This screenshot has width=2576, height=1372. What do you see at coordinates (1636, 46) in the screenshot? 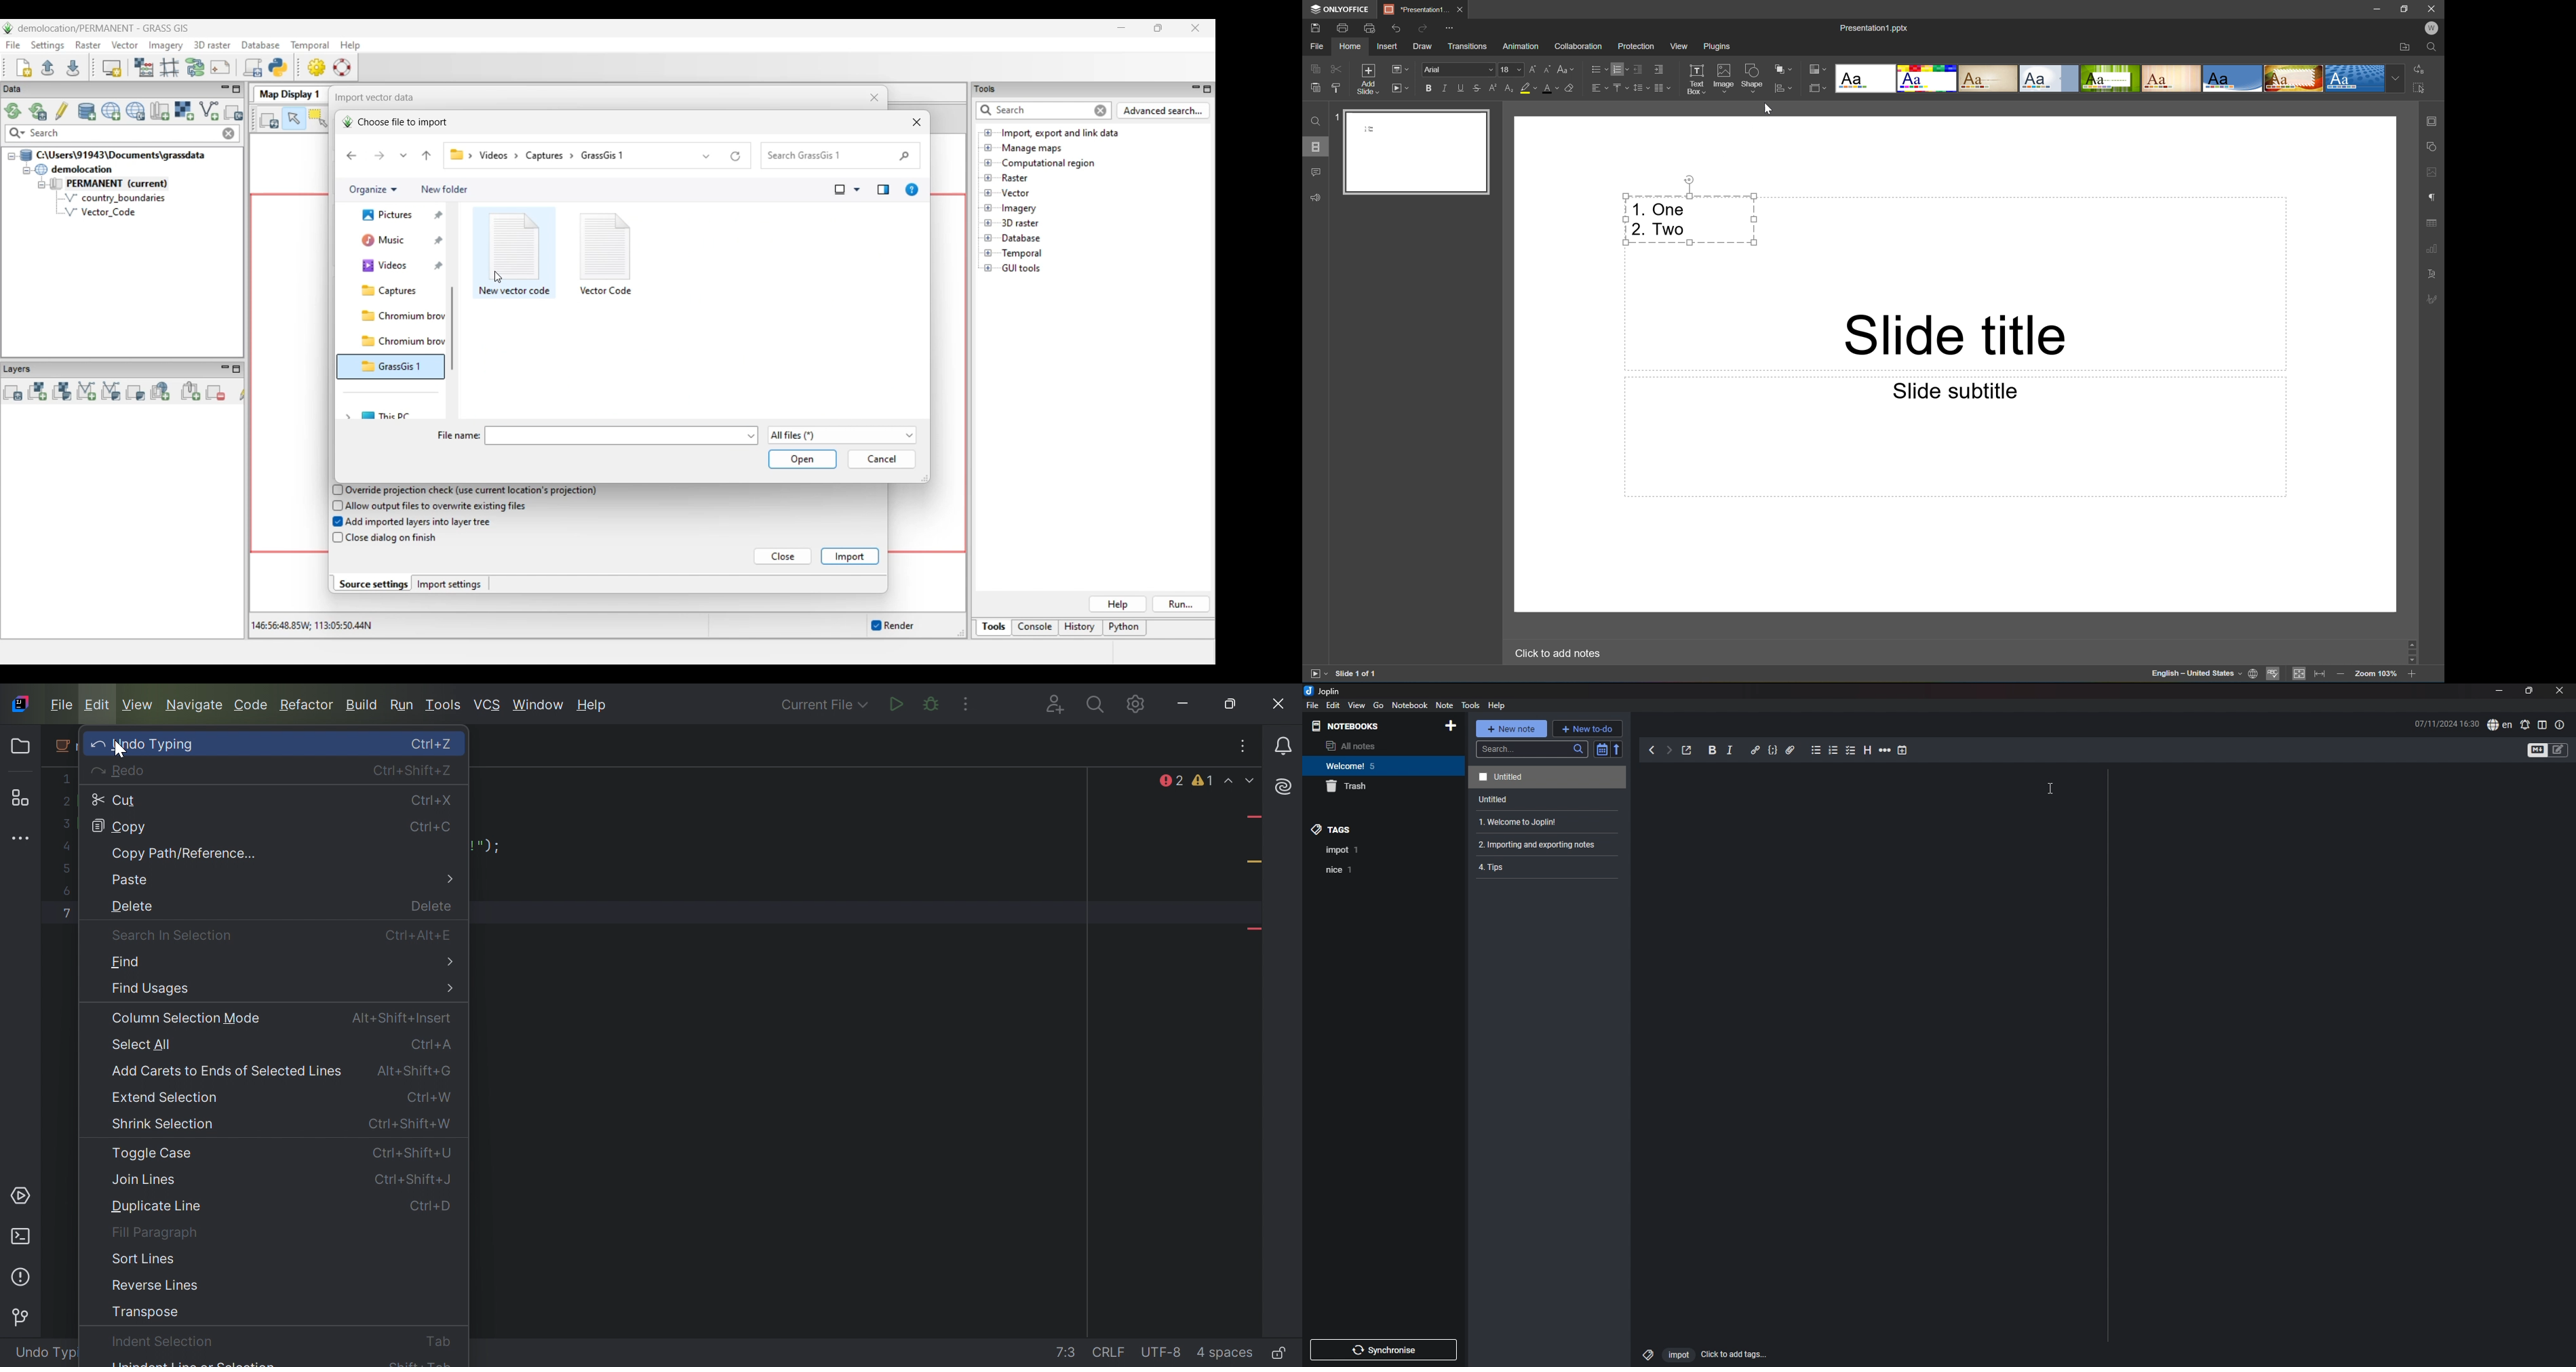
I see `Protection` at bounding box center [1636, 46].